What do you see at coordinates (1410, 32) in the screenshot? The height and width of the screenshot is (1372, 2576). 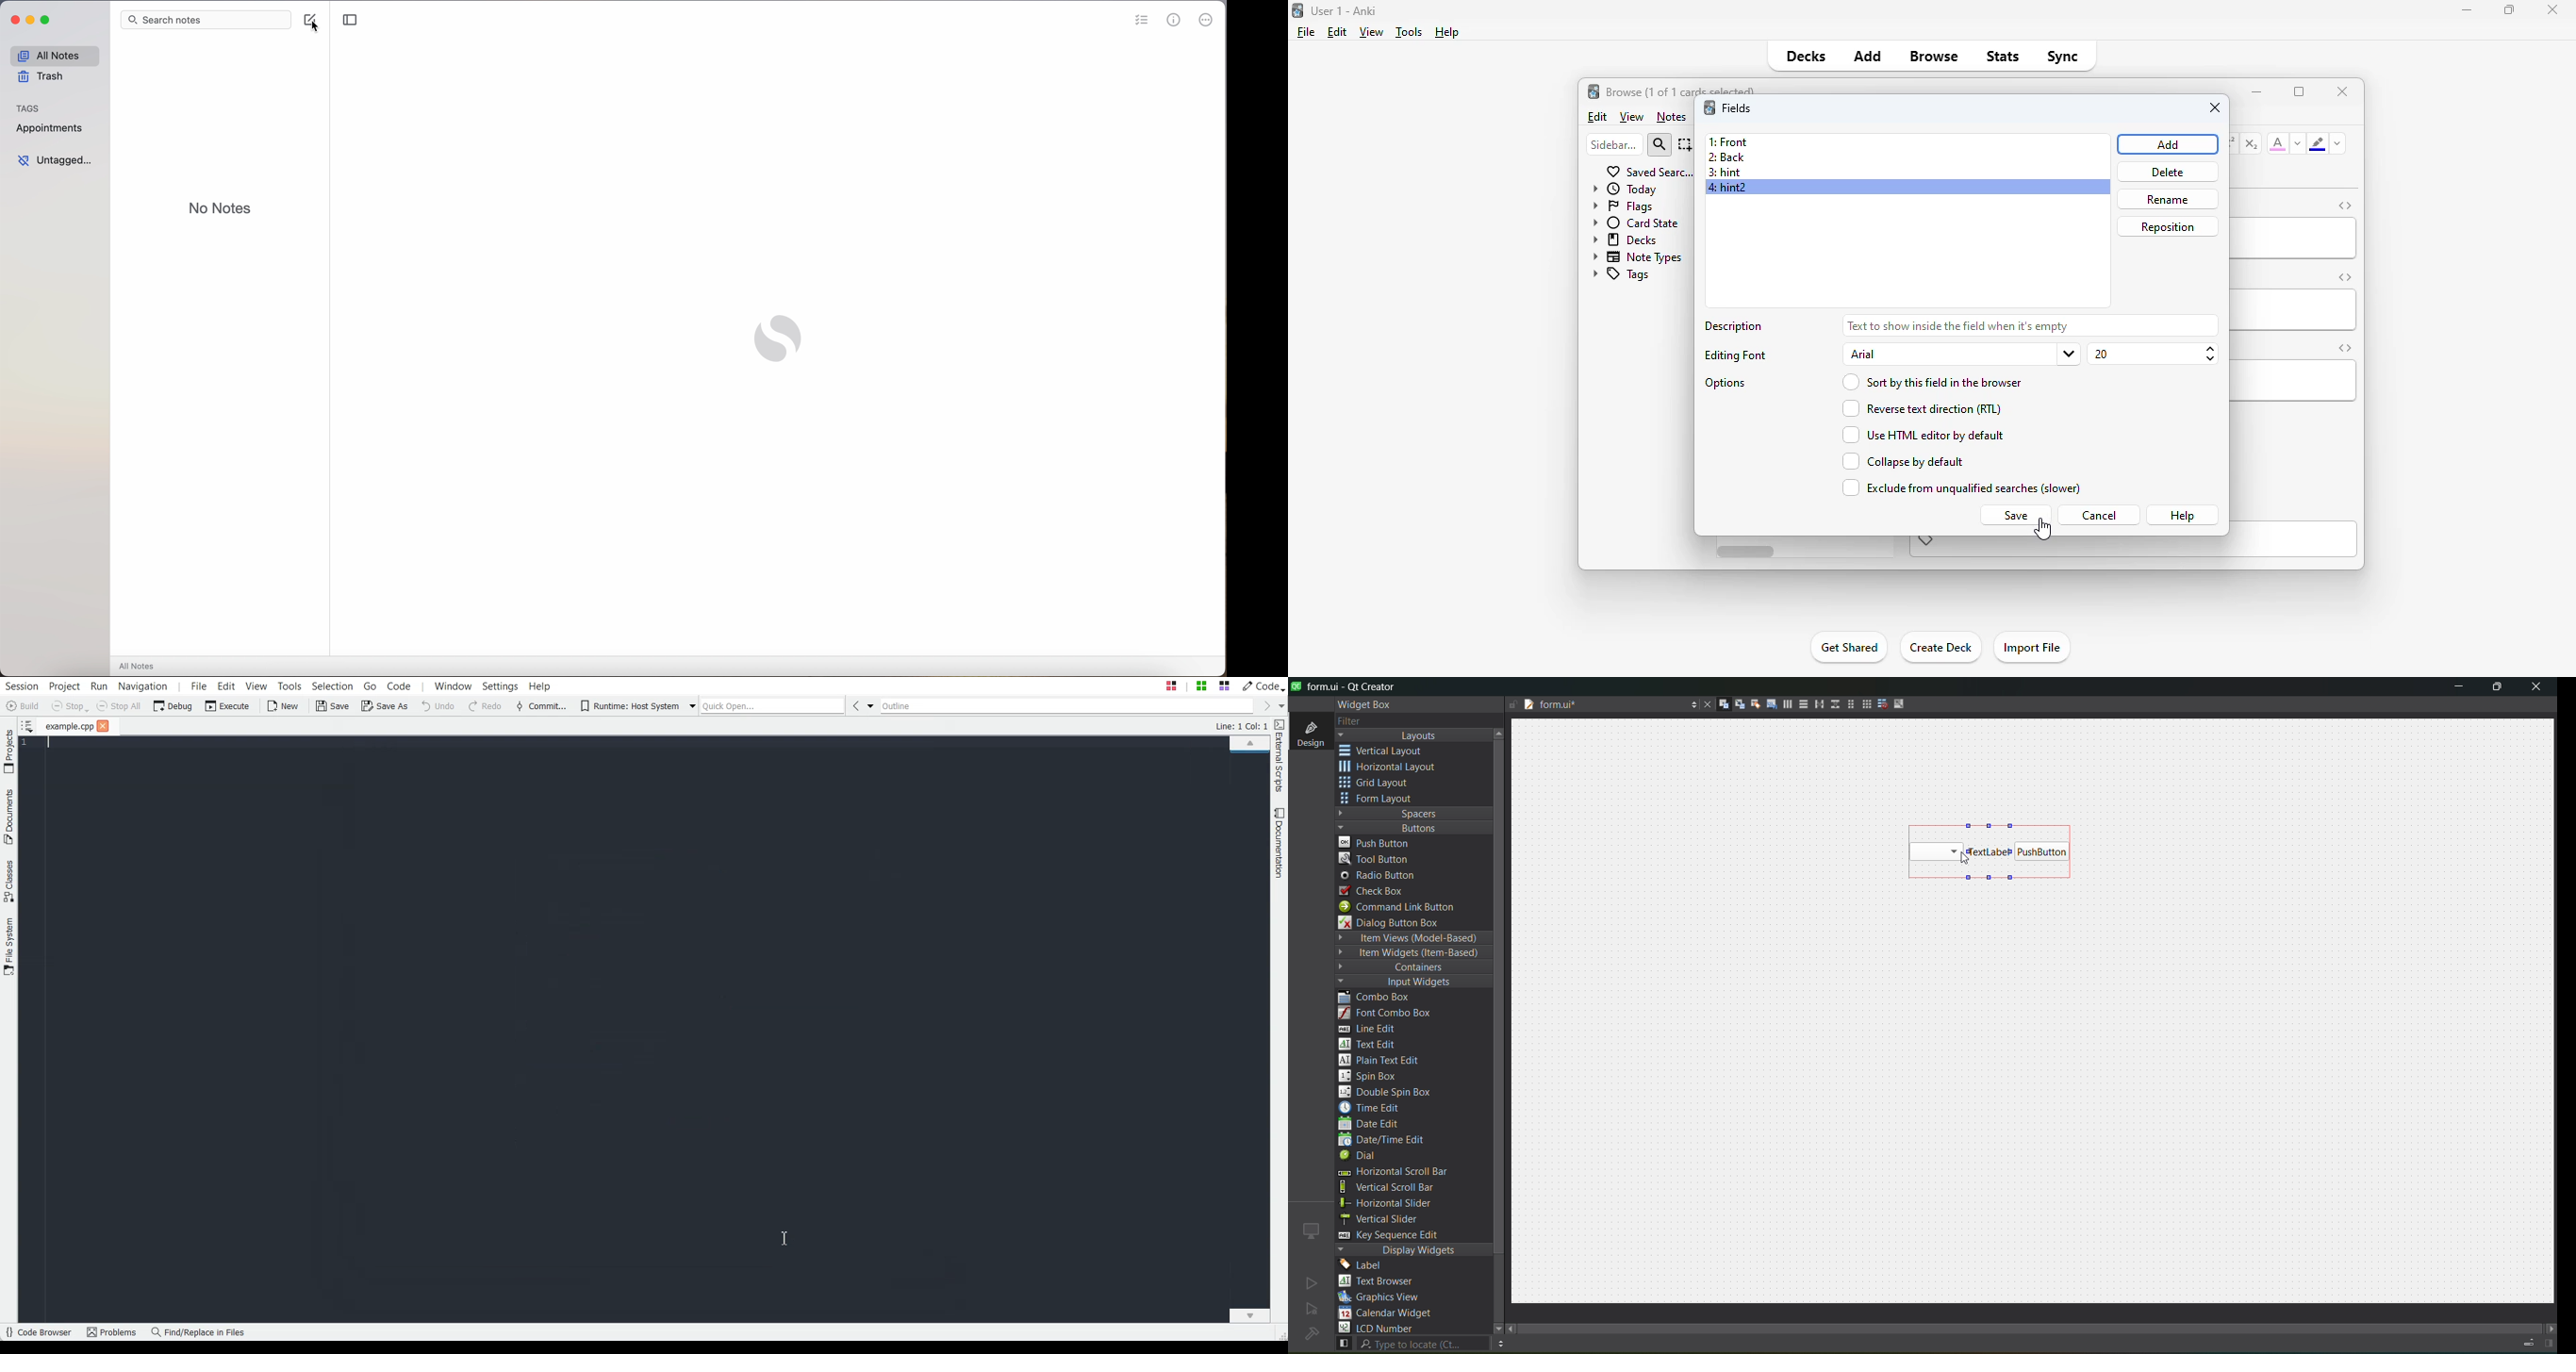 I see `tools` at bounding box center [1410, 32].